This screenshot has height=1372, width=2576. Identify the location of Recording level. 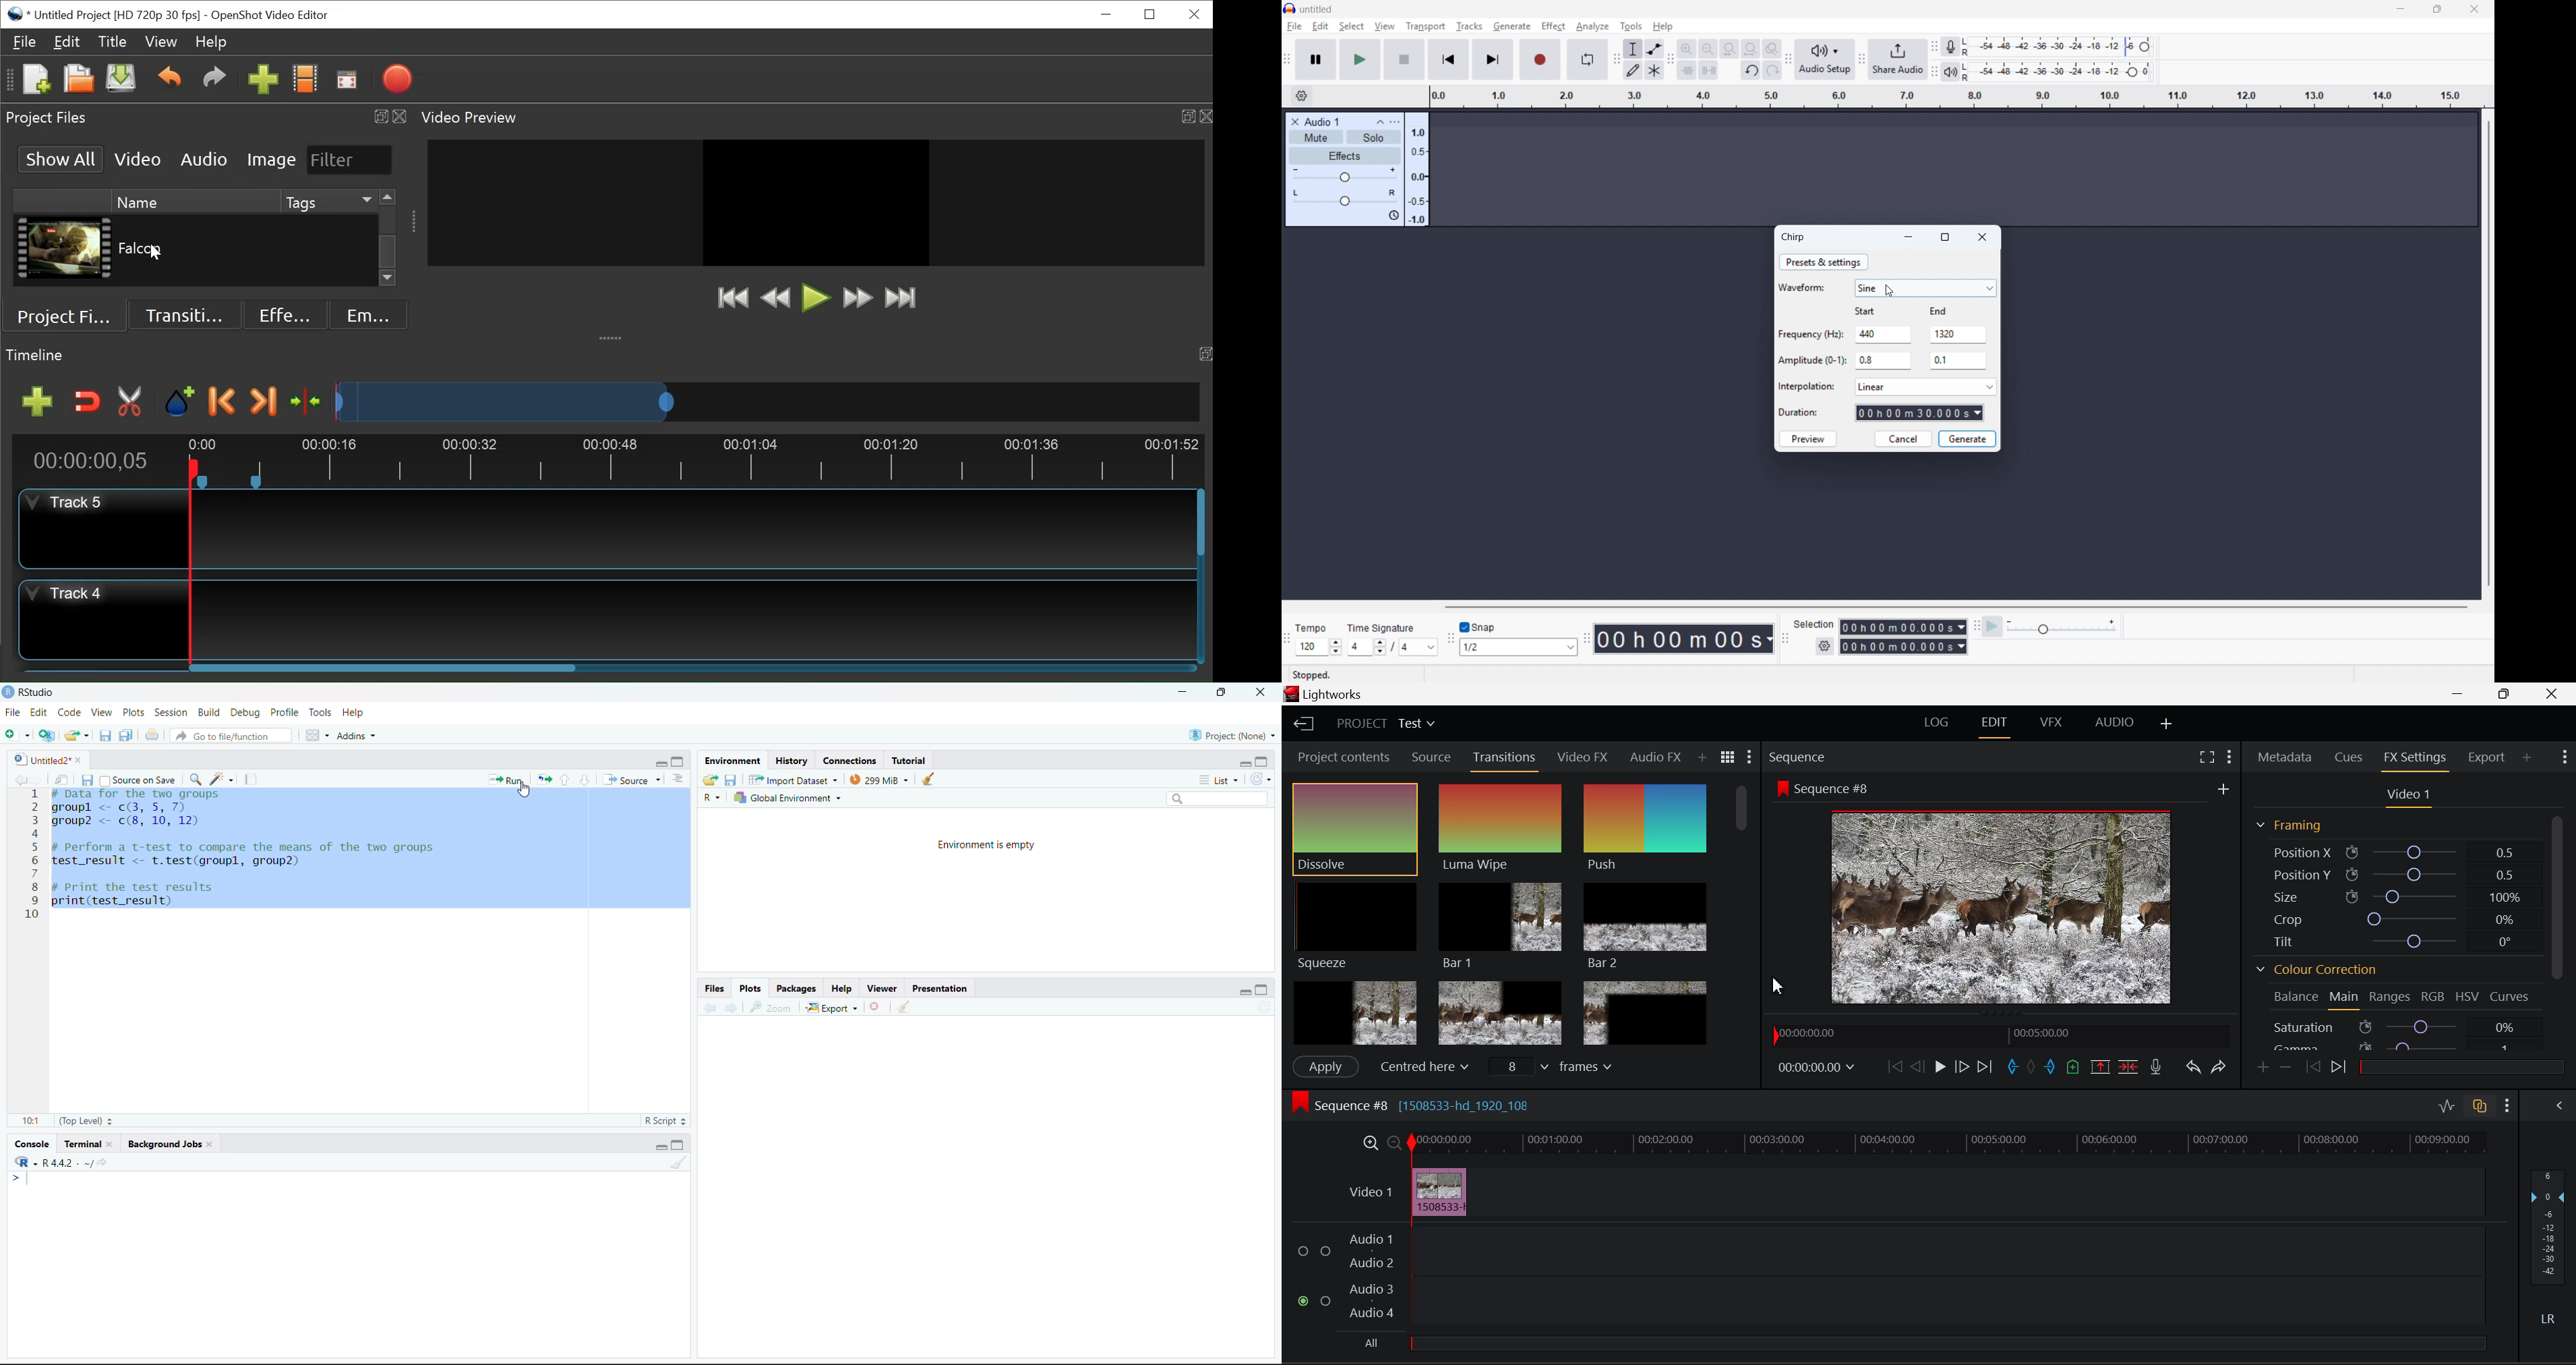
(2061, 47).